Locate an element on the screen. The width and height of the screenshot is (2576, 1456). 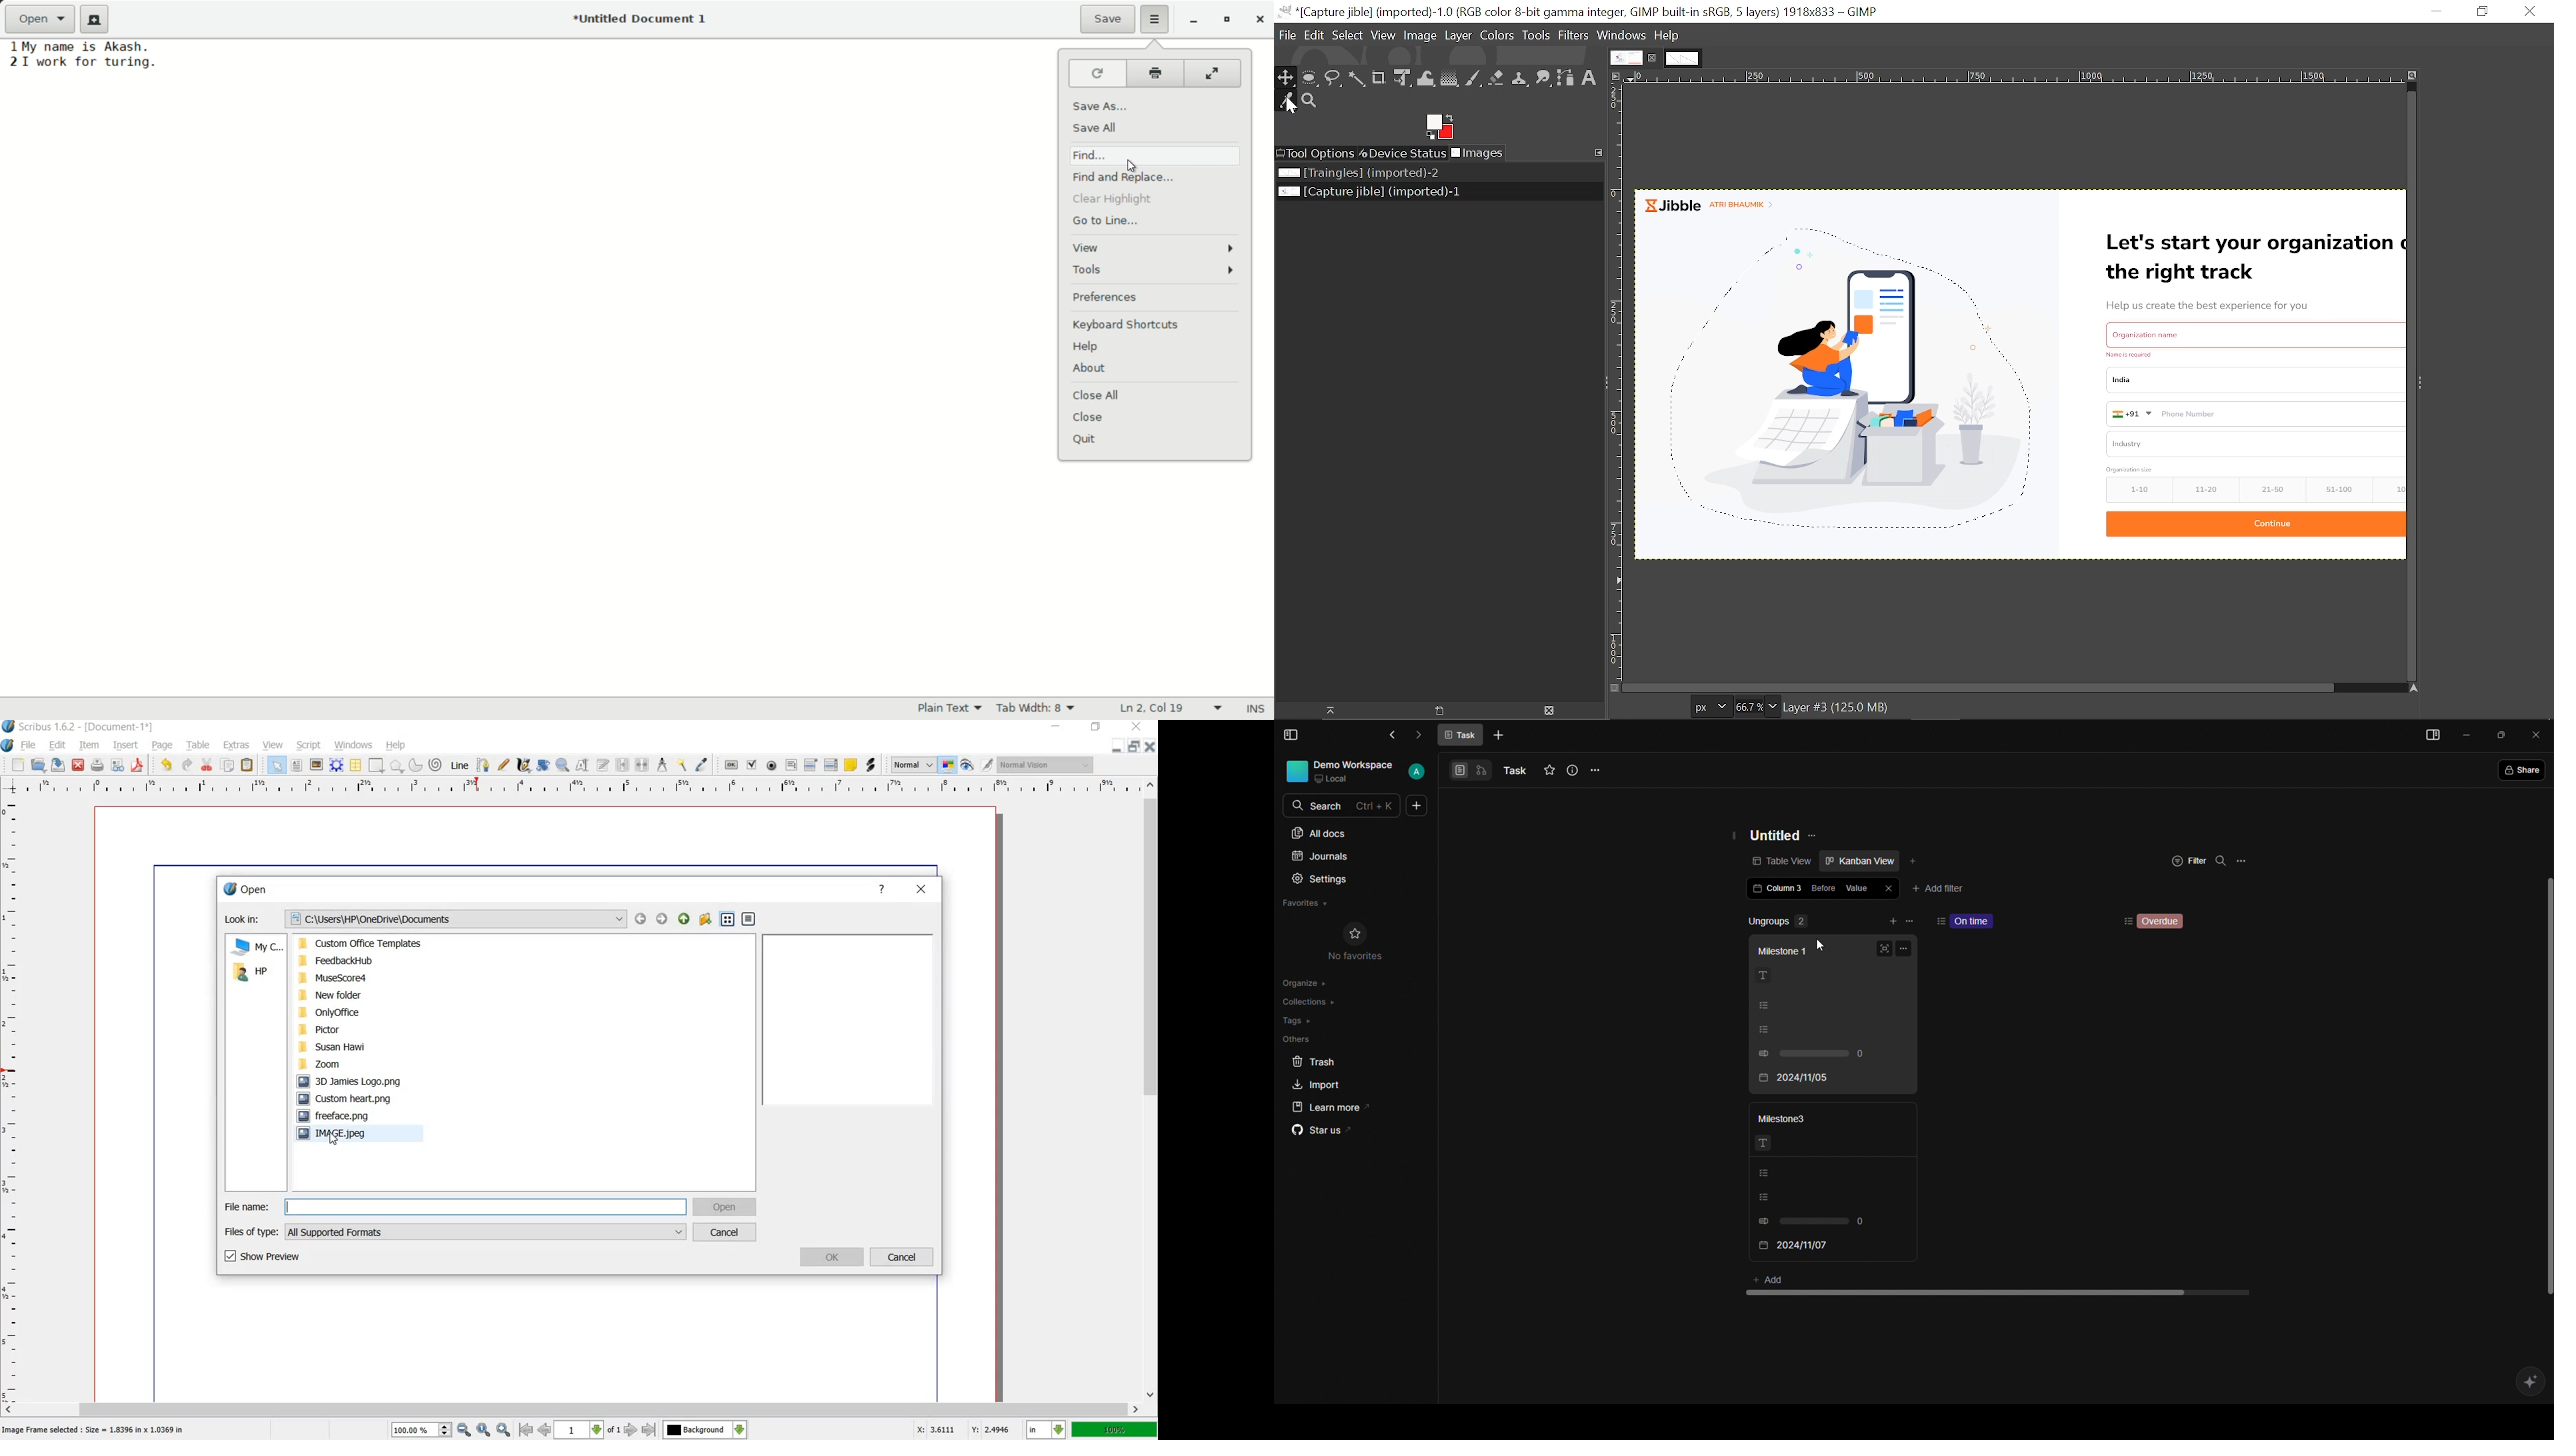
Wrap text tool is located at coordinates (1426, 79).